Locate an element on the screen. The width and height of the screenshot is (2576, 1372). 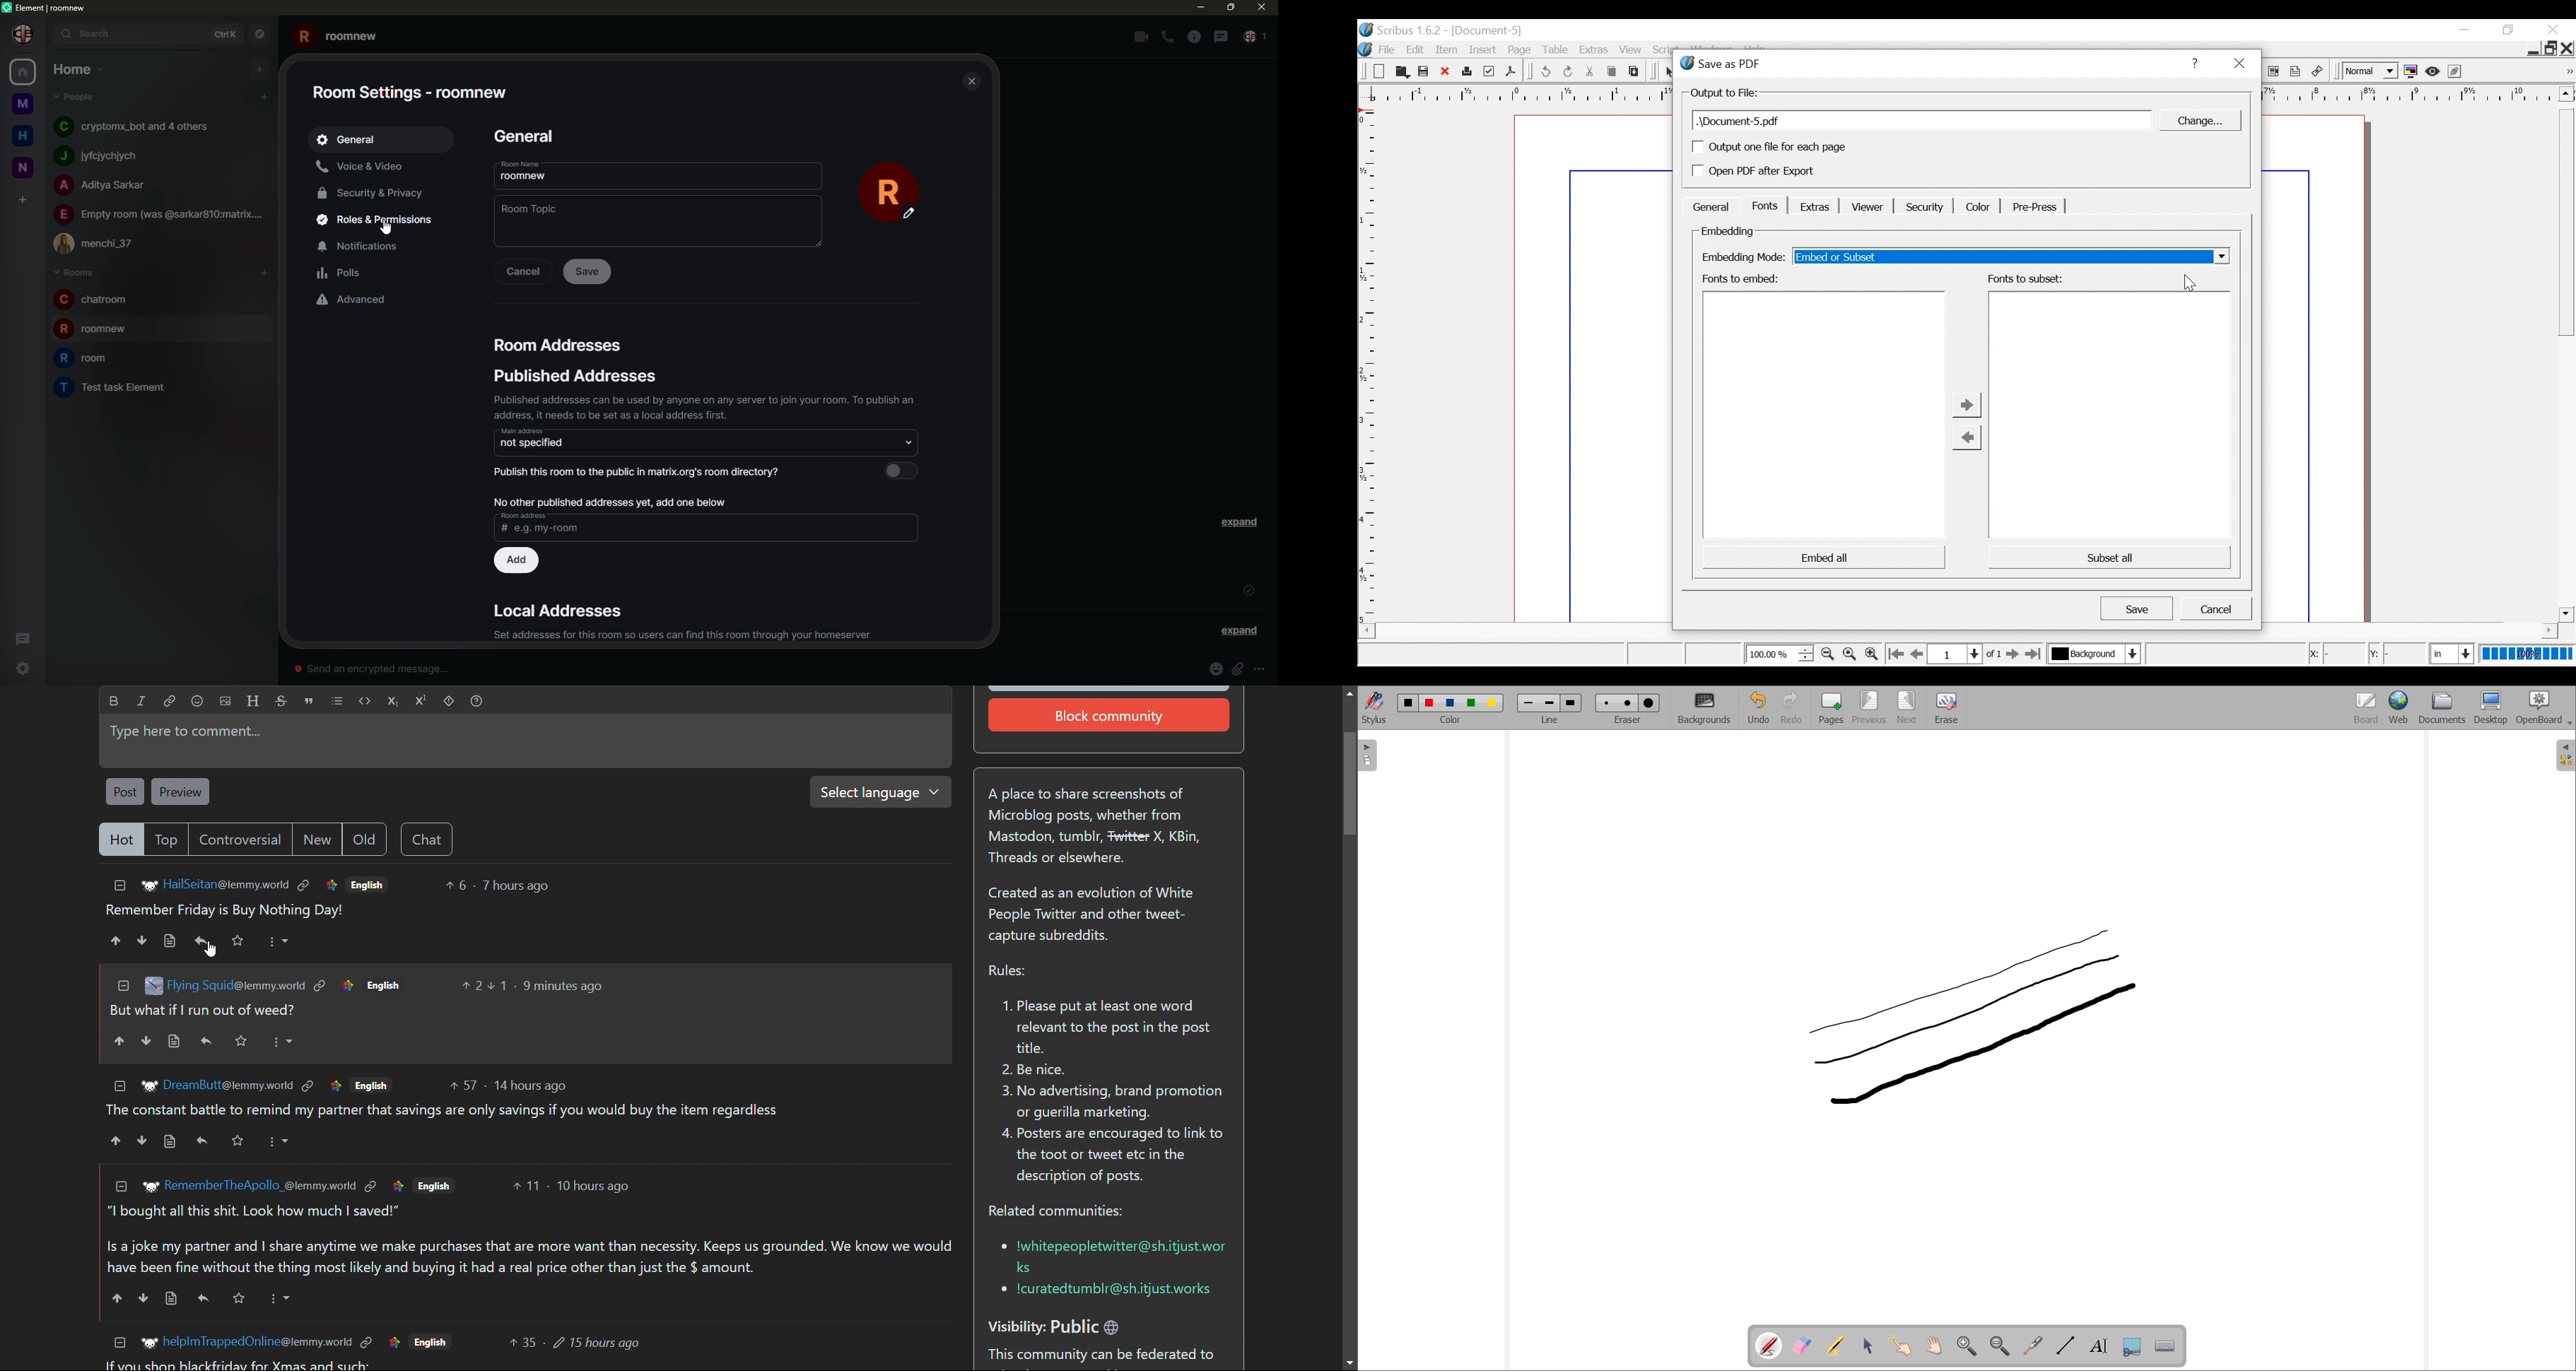
Favorite is located at coordinates (238, 1298).